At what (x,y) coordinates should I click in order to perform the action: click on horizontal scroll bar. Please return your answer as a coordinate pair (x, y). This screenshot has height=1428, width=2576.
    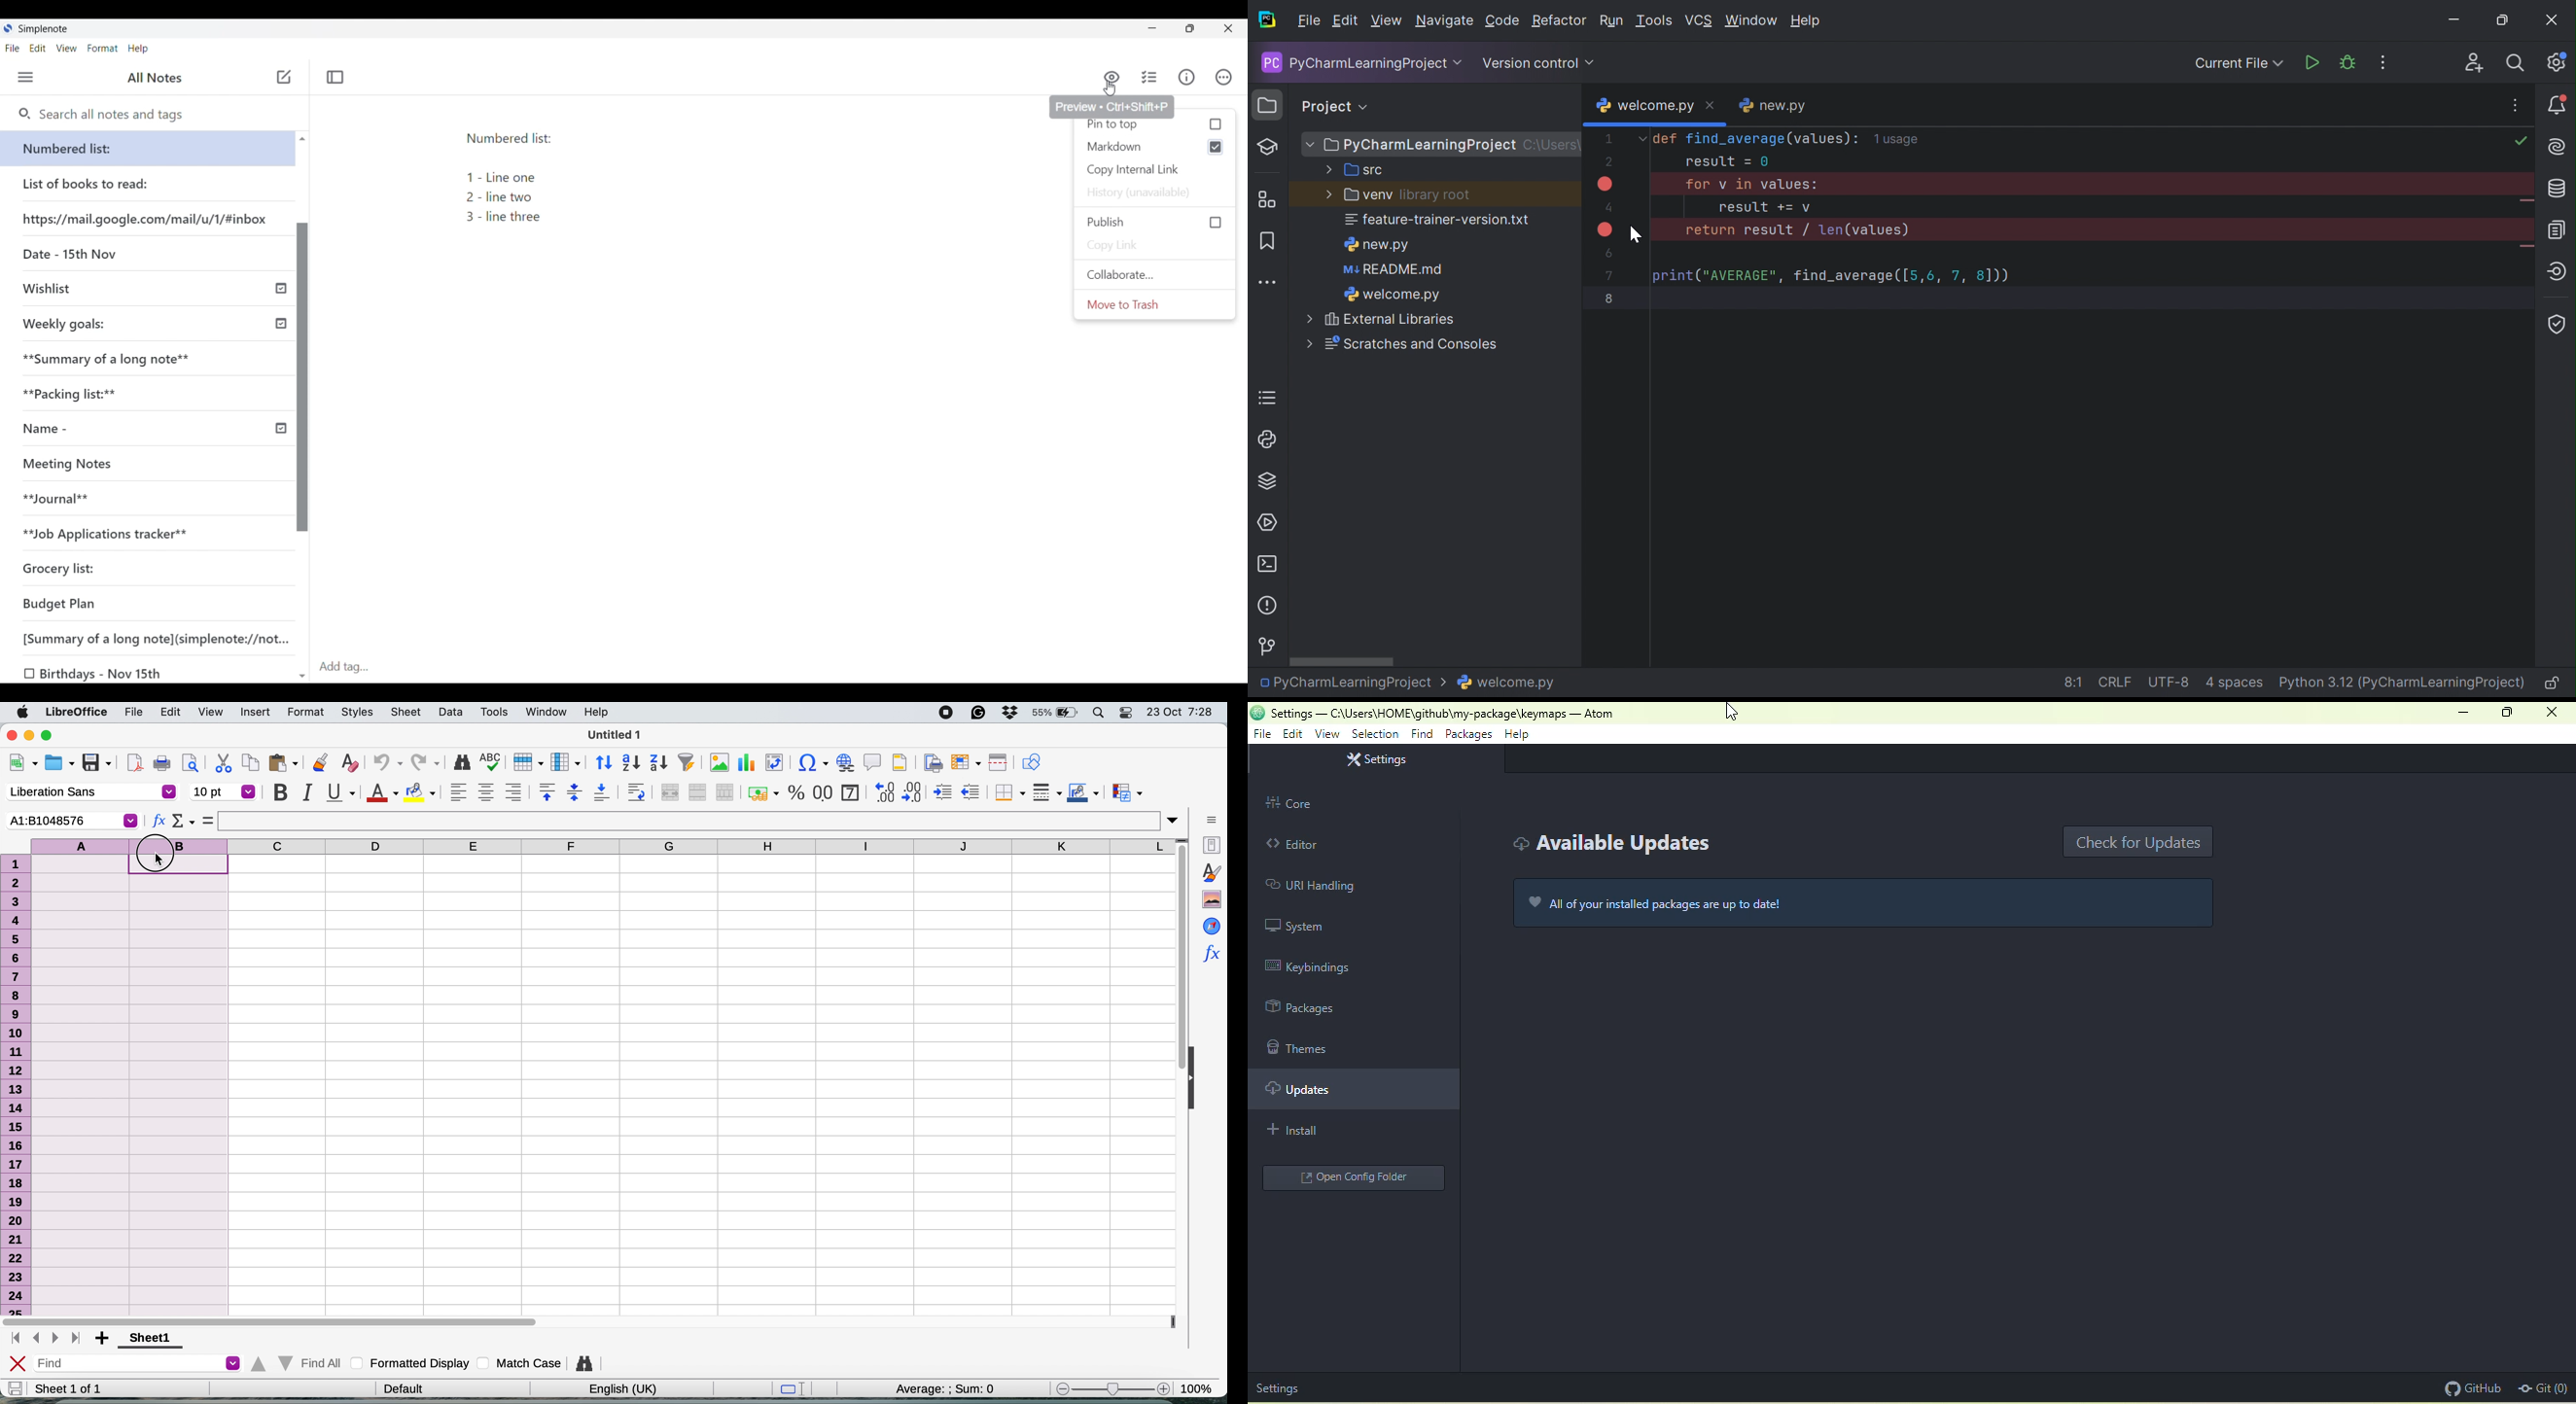
    Looking at the image, I should click on (275, 1320).